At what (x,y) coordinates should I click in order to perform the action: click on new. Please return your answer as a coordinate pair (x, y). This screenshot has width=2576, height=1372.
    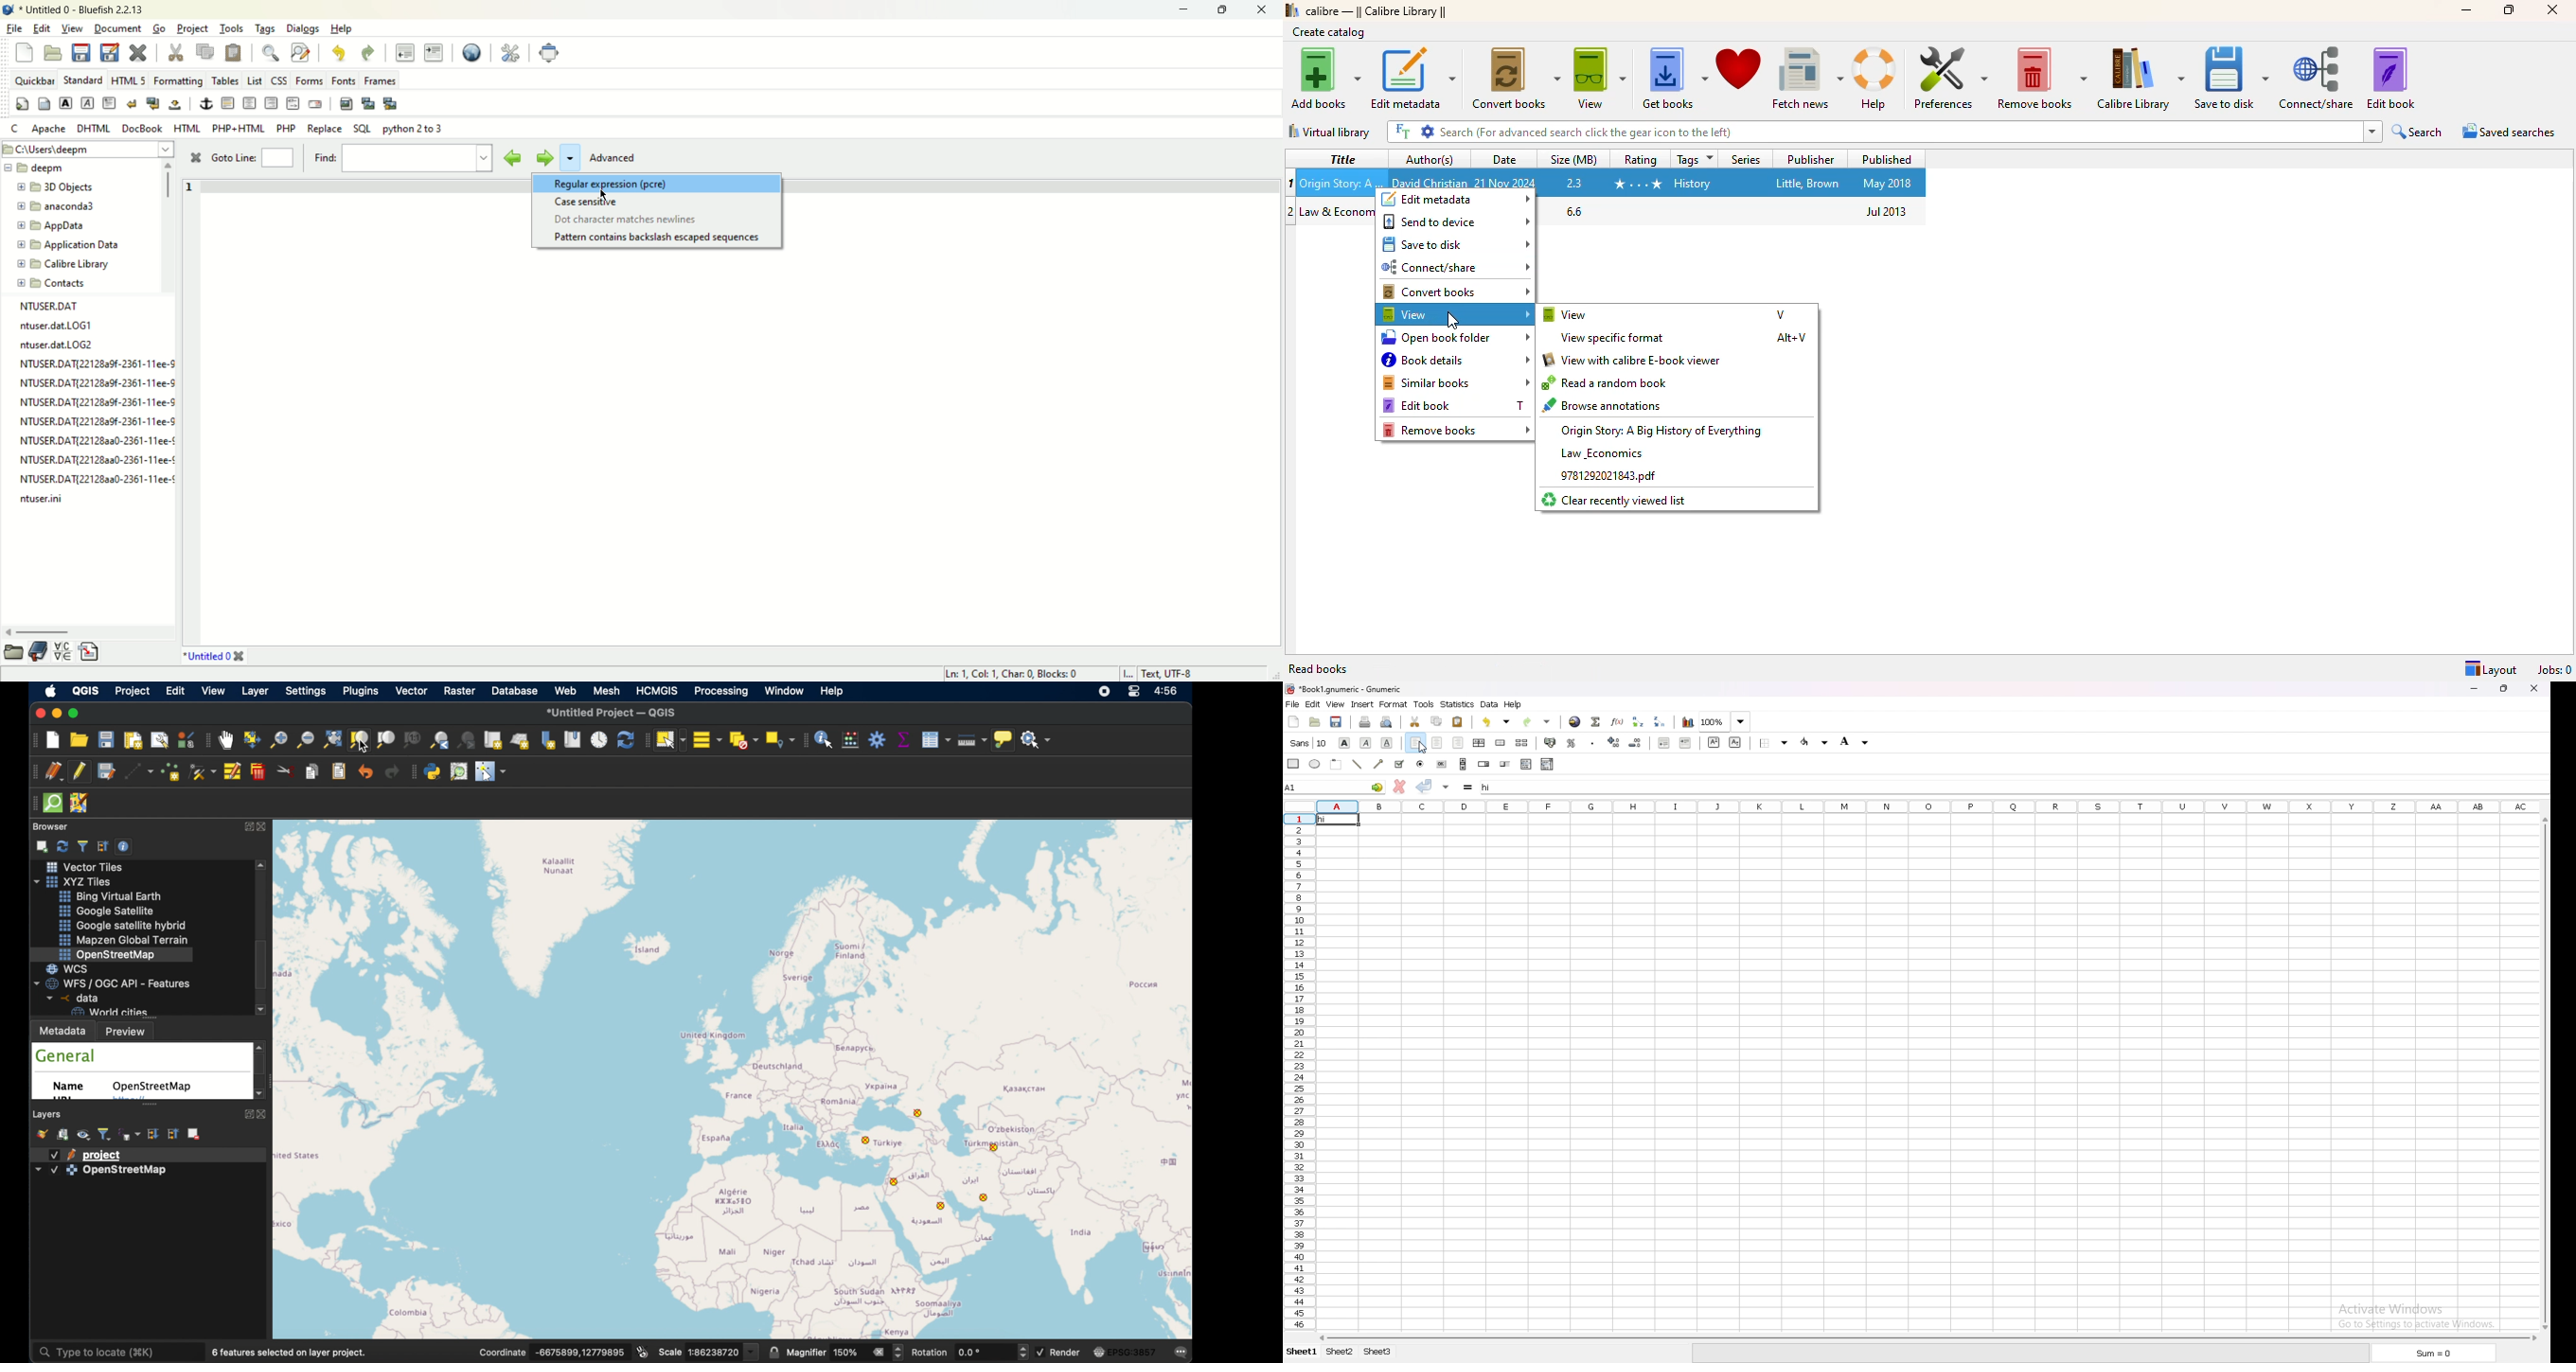
    Looking at the image, I should click on (1293, 721).